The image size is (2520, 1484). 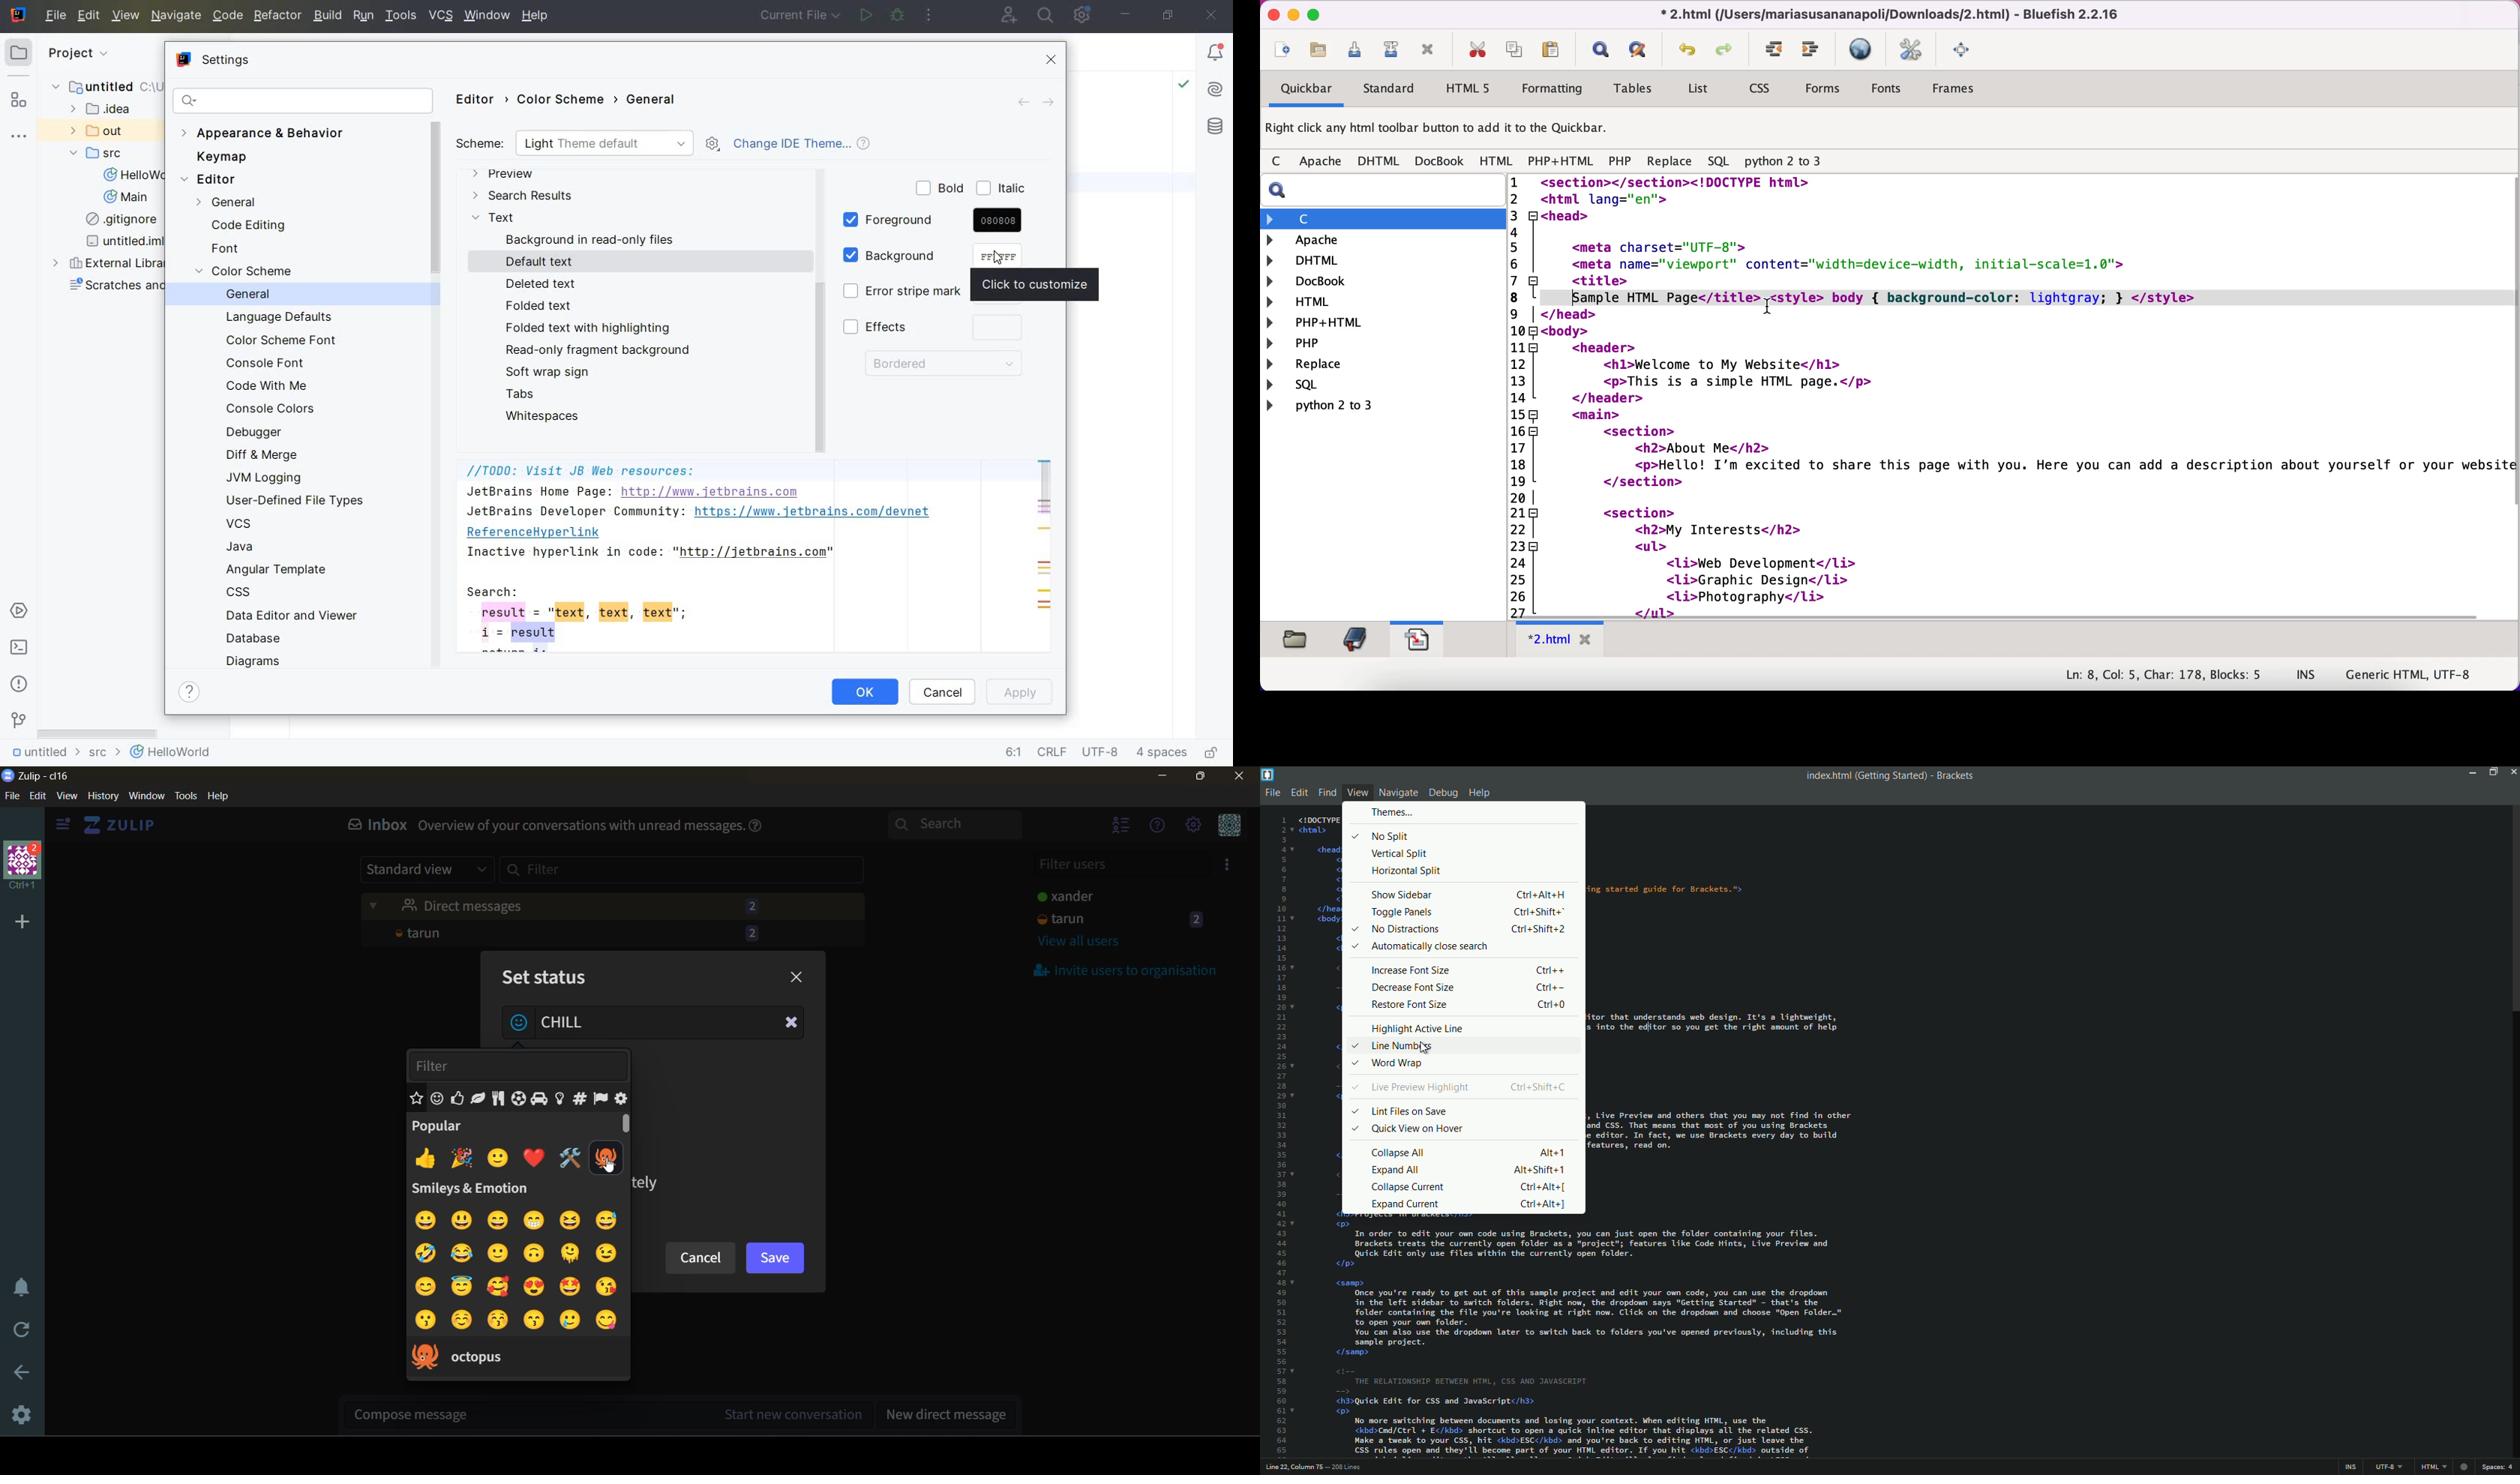 I want to click on Line Numbers, so click(x=1395, y=1047).